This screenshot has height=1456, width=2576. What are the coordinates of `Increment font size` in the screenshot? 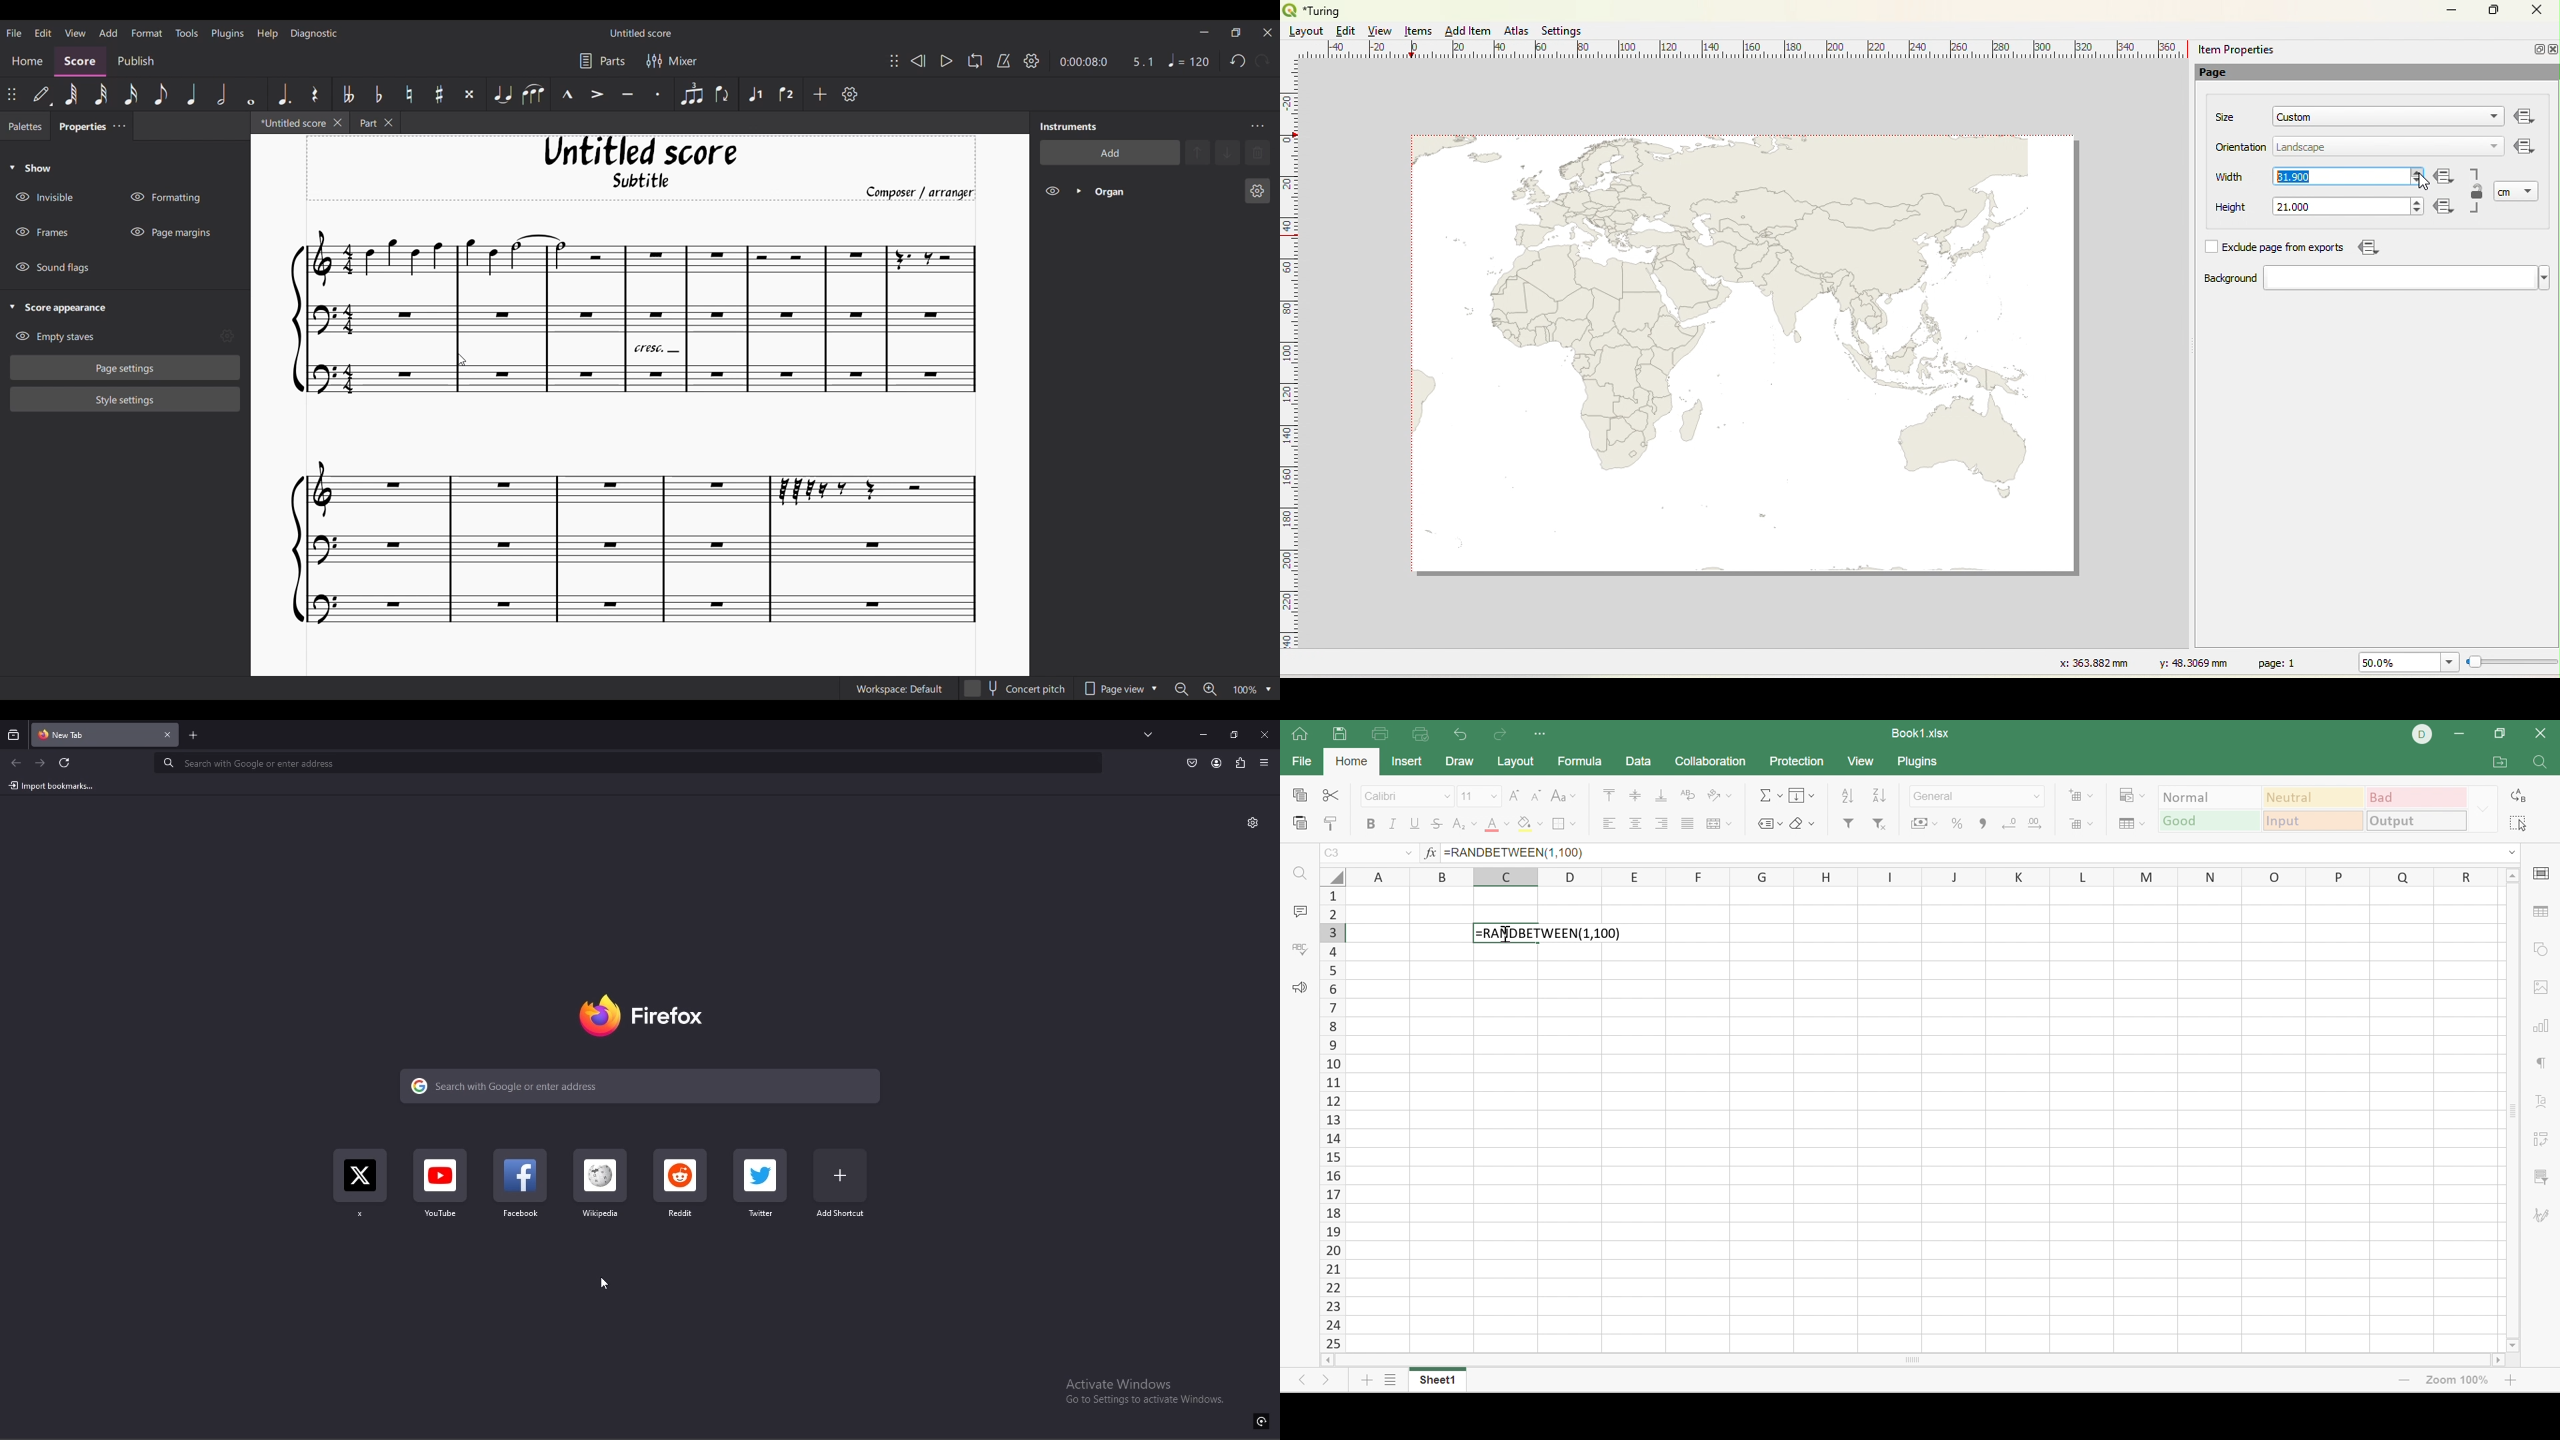 It's located at (1515, 795).